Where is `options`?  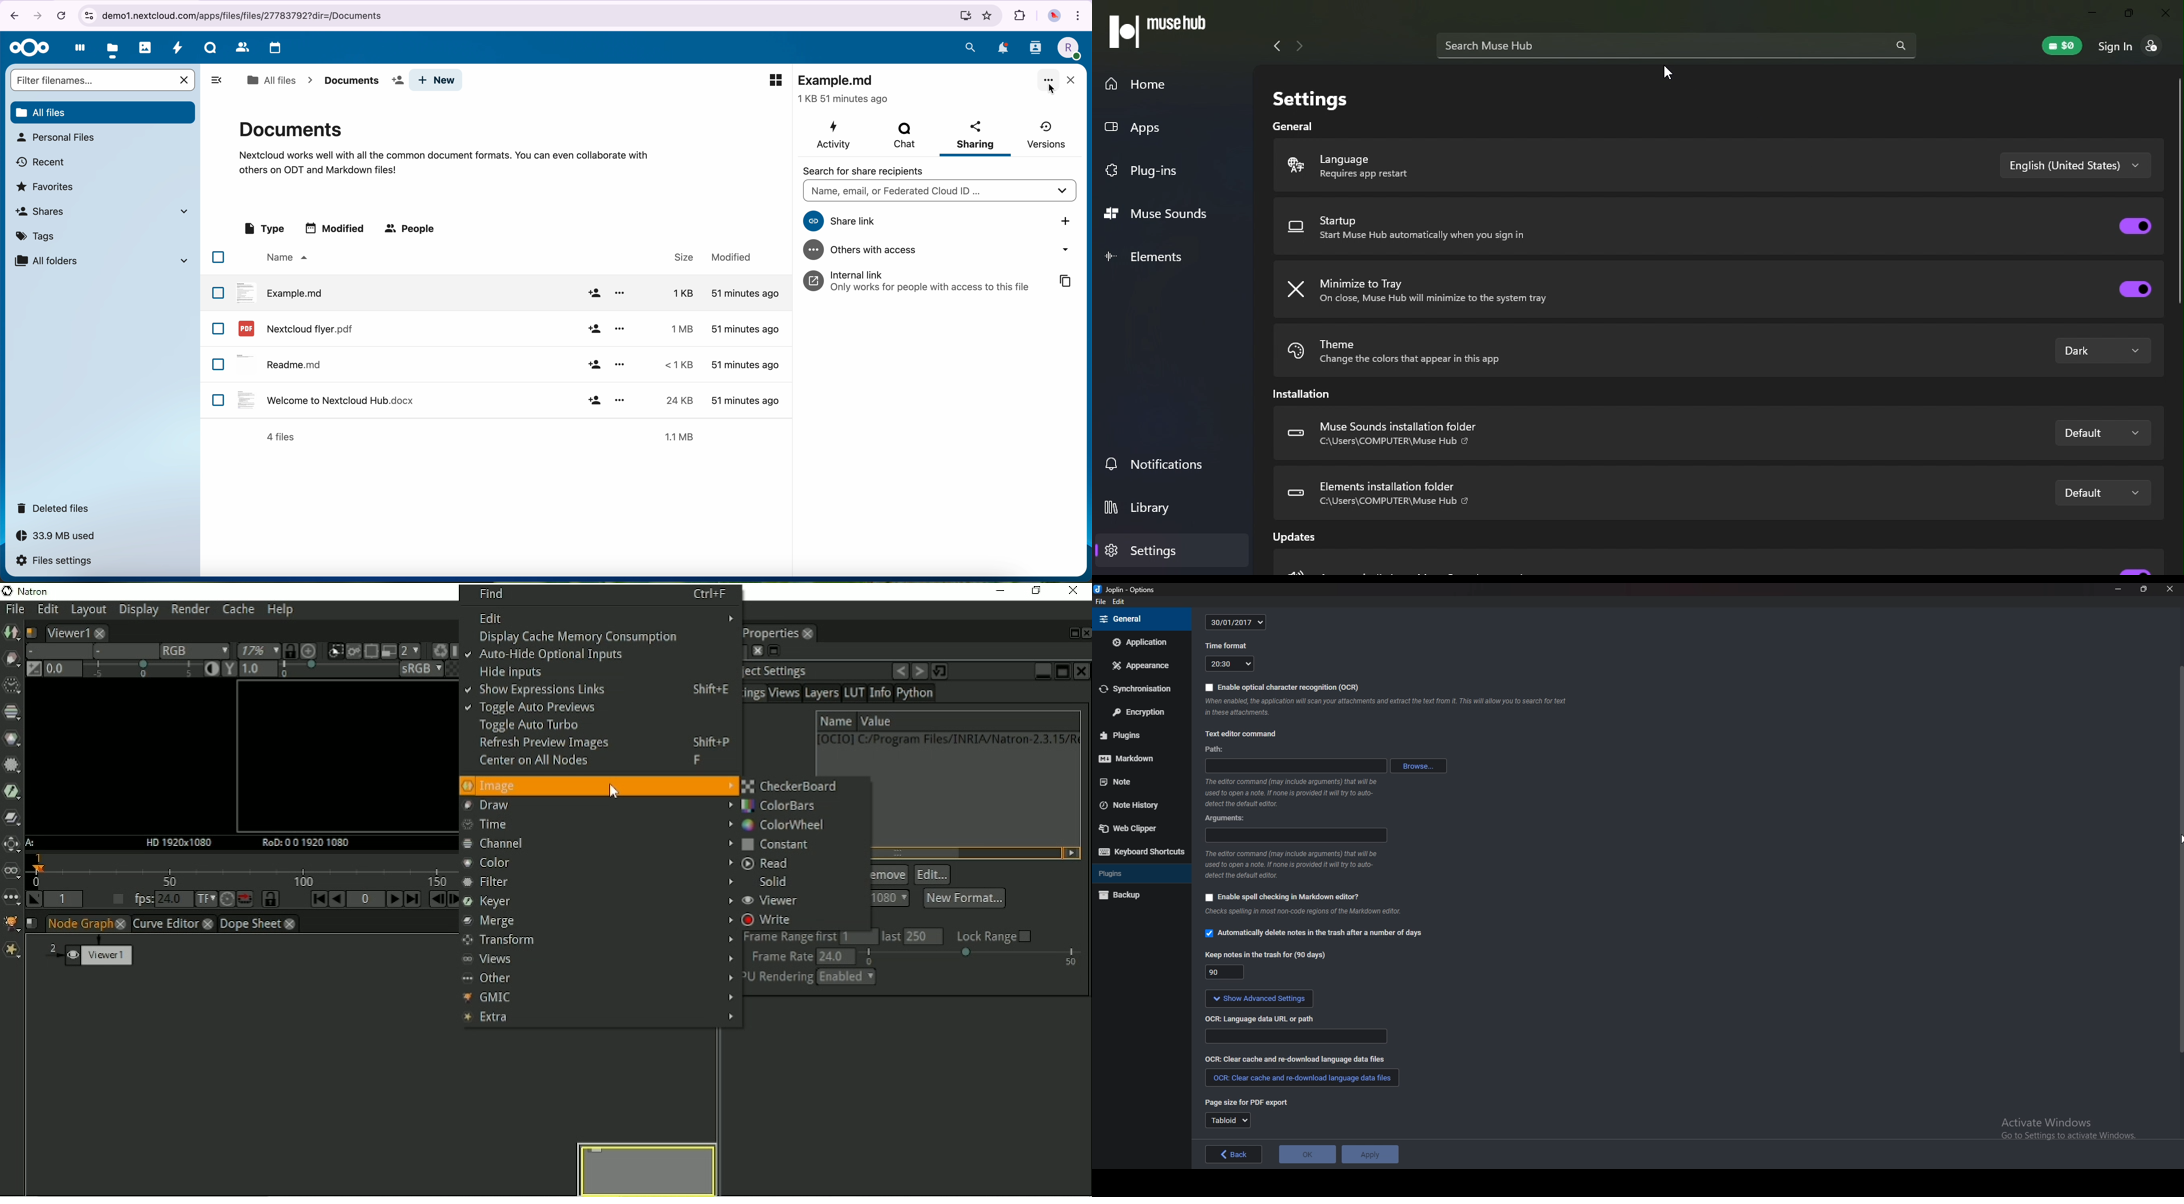 options is located at coordinates (619, 398).